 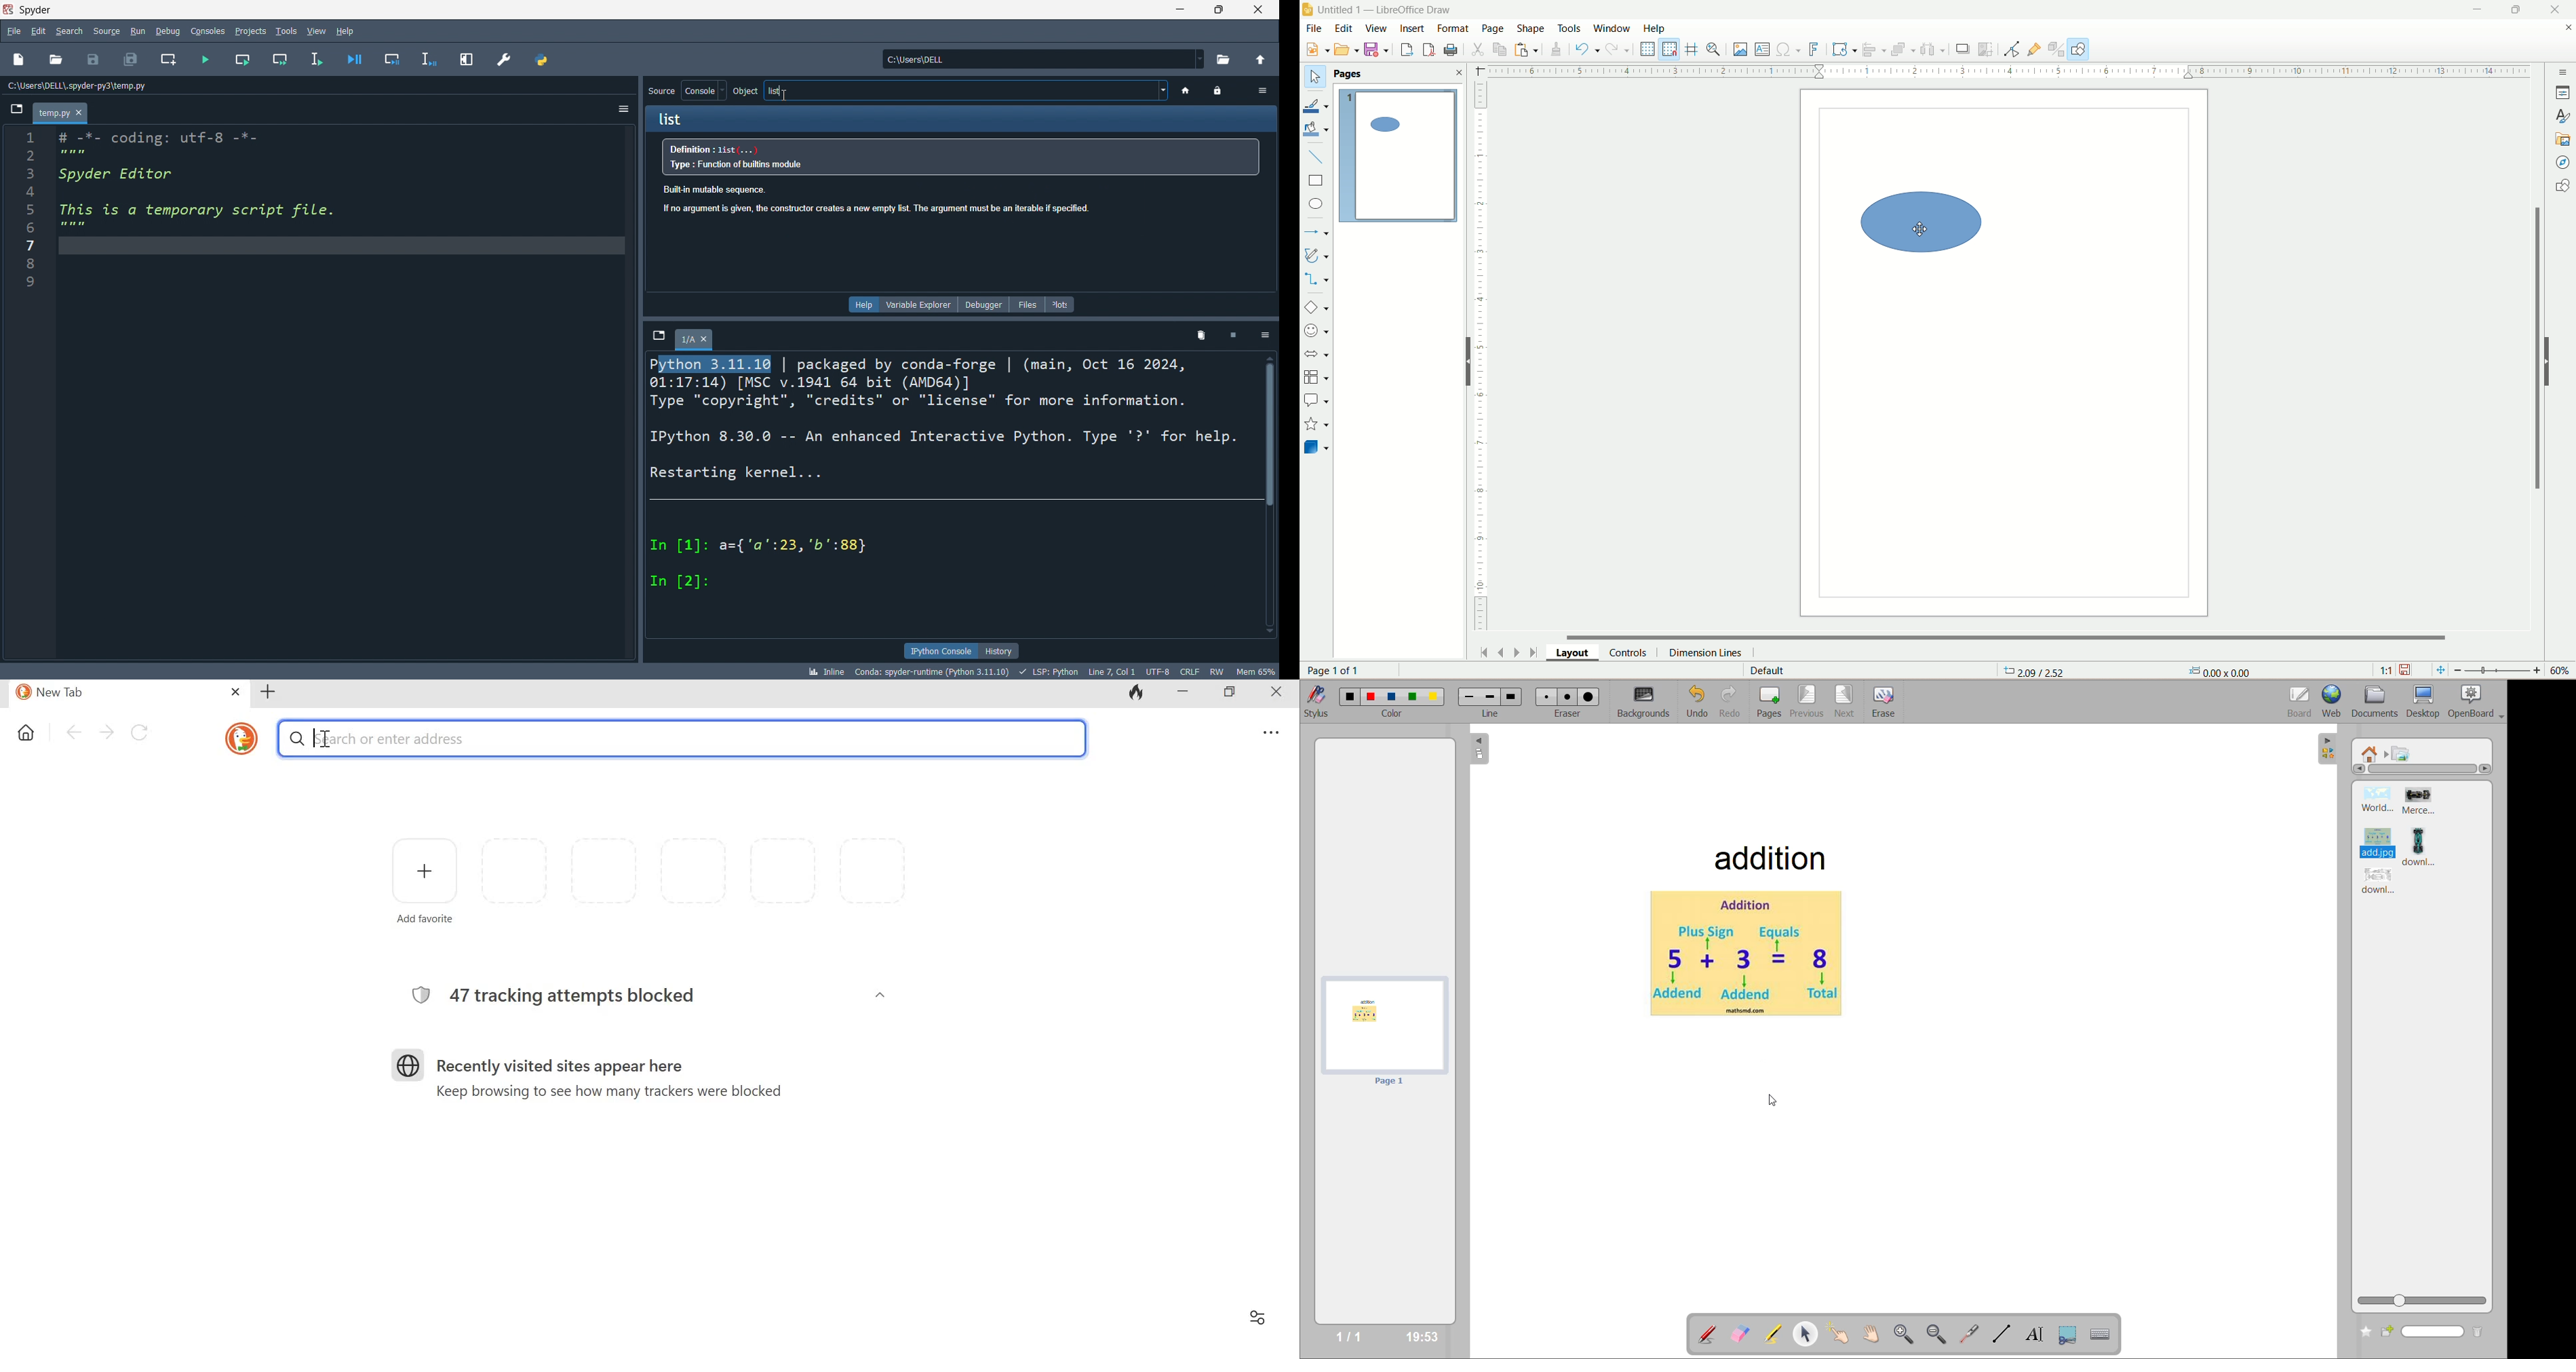 What do you see at coordinates (1788, 50) in the screenshot?
I see `special character` at bounding box center [1788, 50].